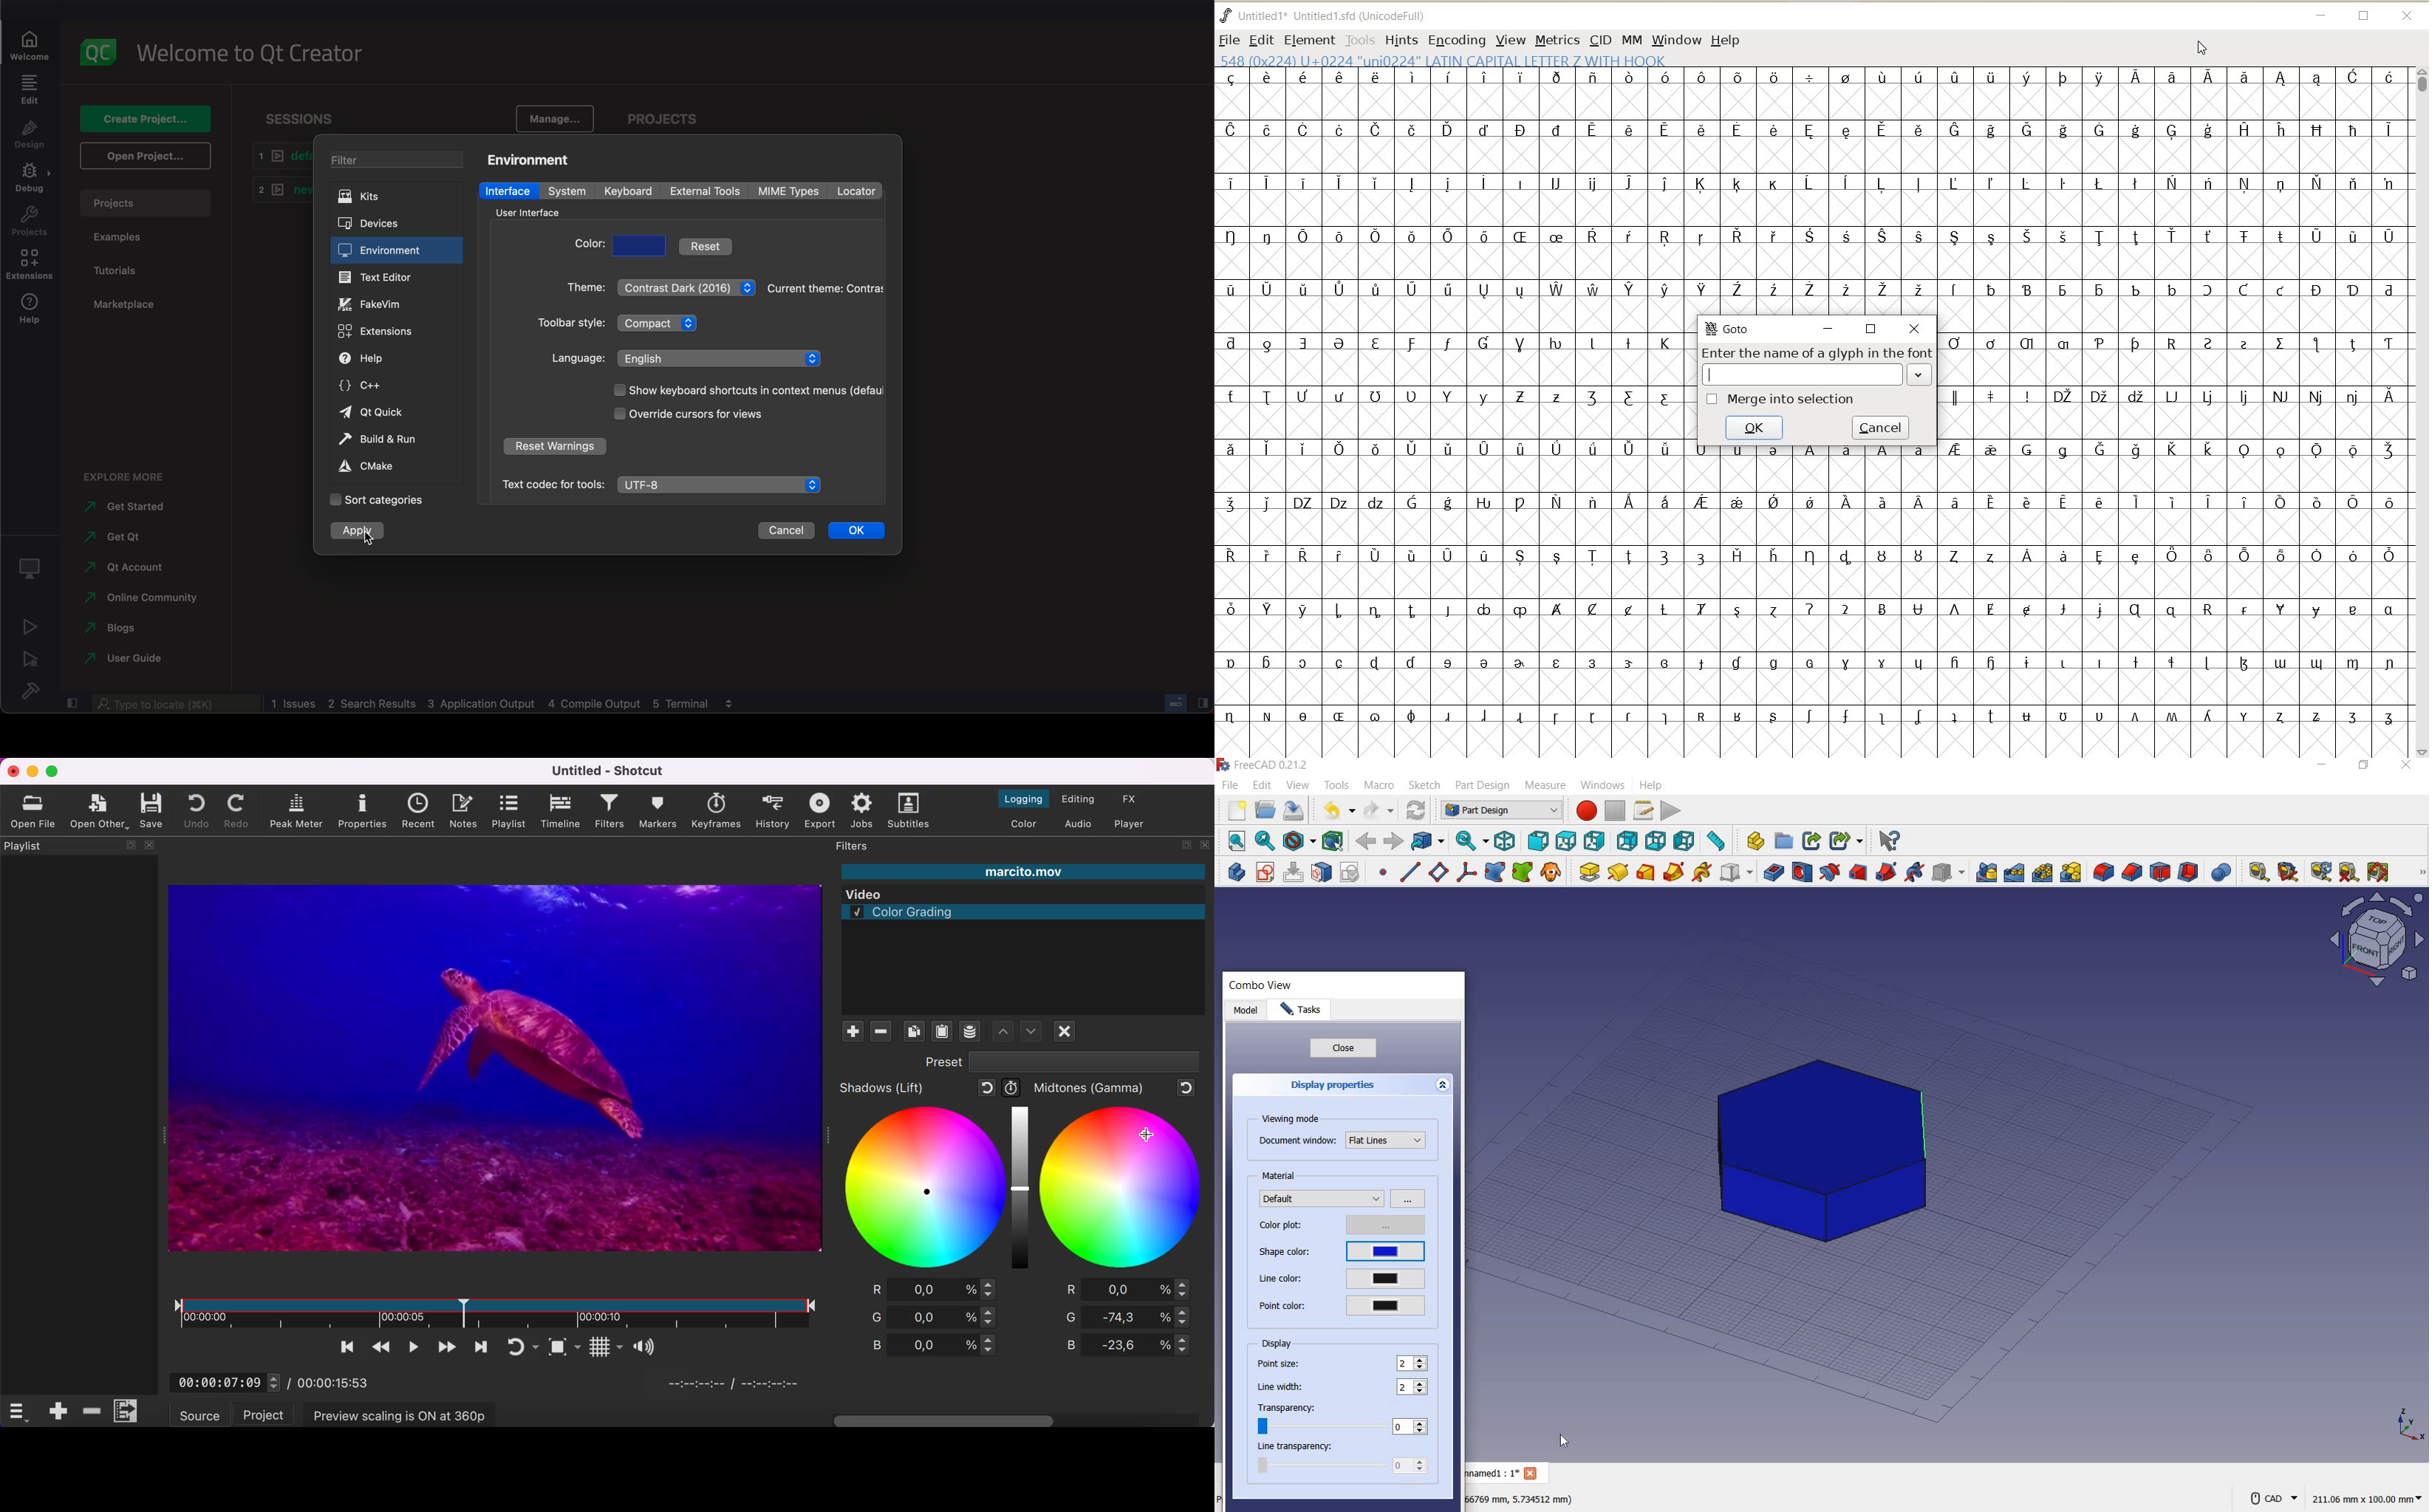 The image size is (2436, 1512). What do you see at coordinates (1332, 841) in the screenshot?
I see `bounding box` at bounding box center [1332, 841].